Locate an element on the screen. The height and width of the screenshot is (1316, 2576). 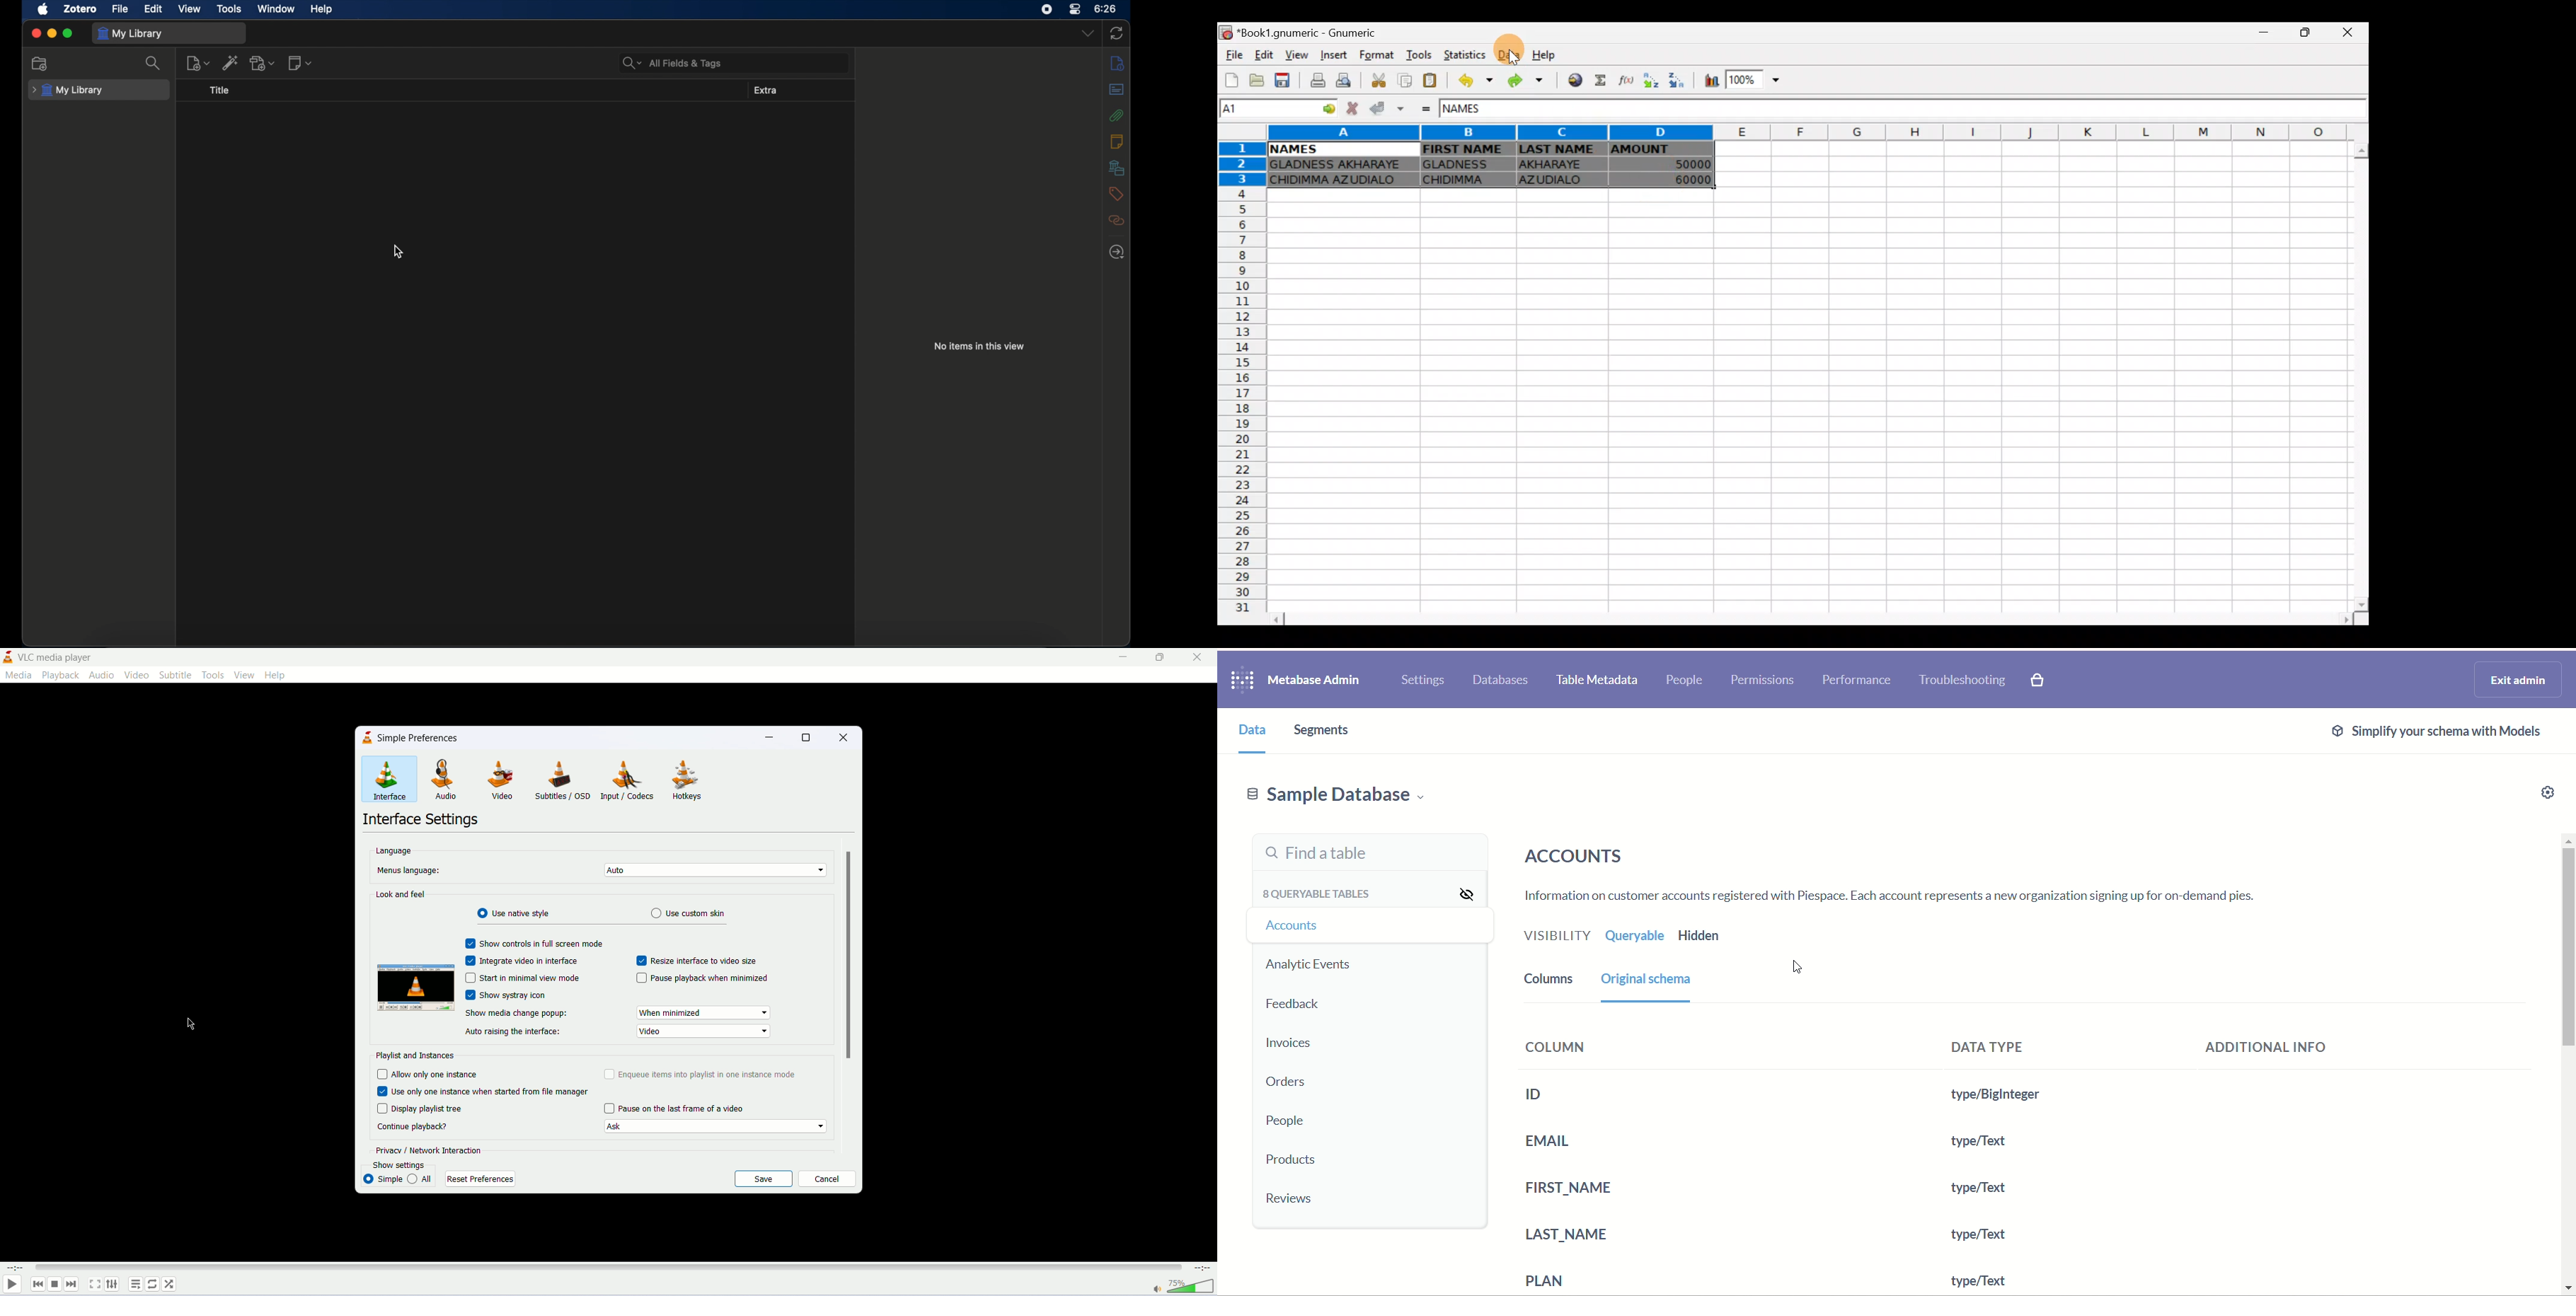
tools is located at coordinates (230, 8).